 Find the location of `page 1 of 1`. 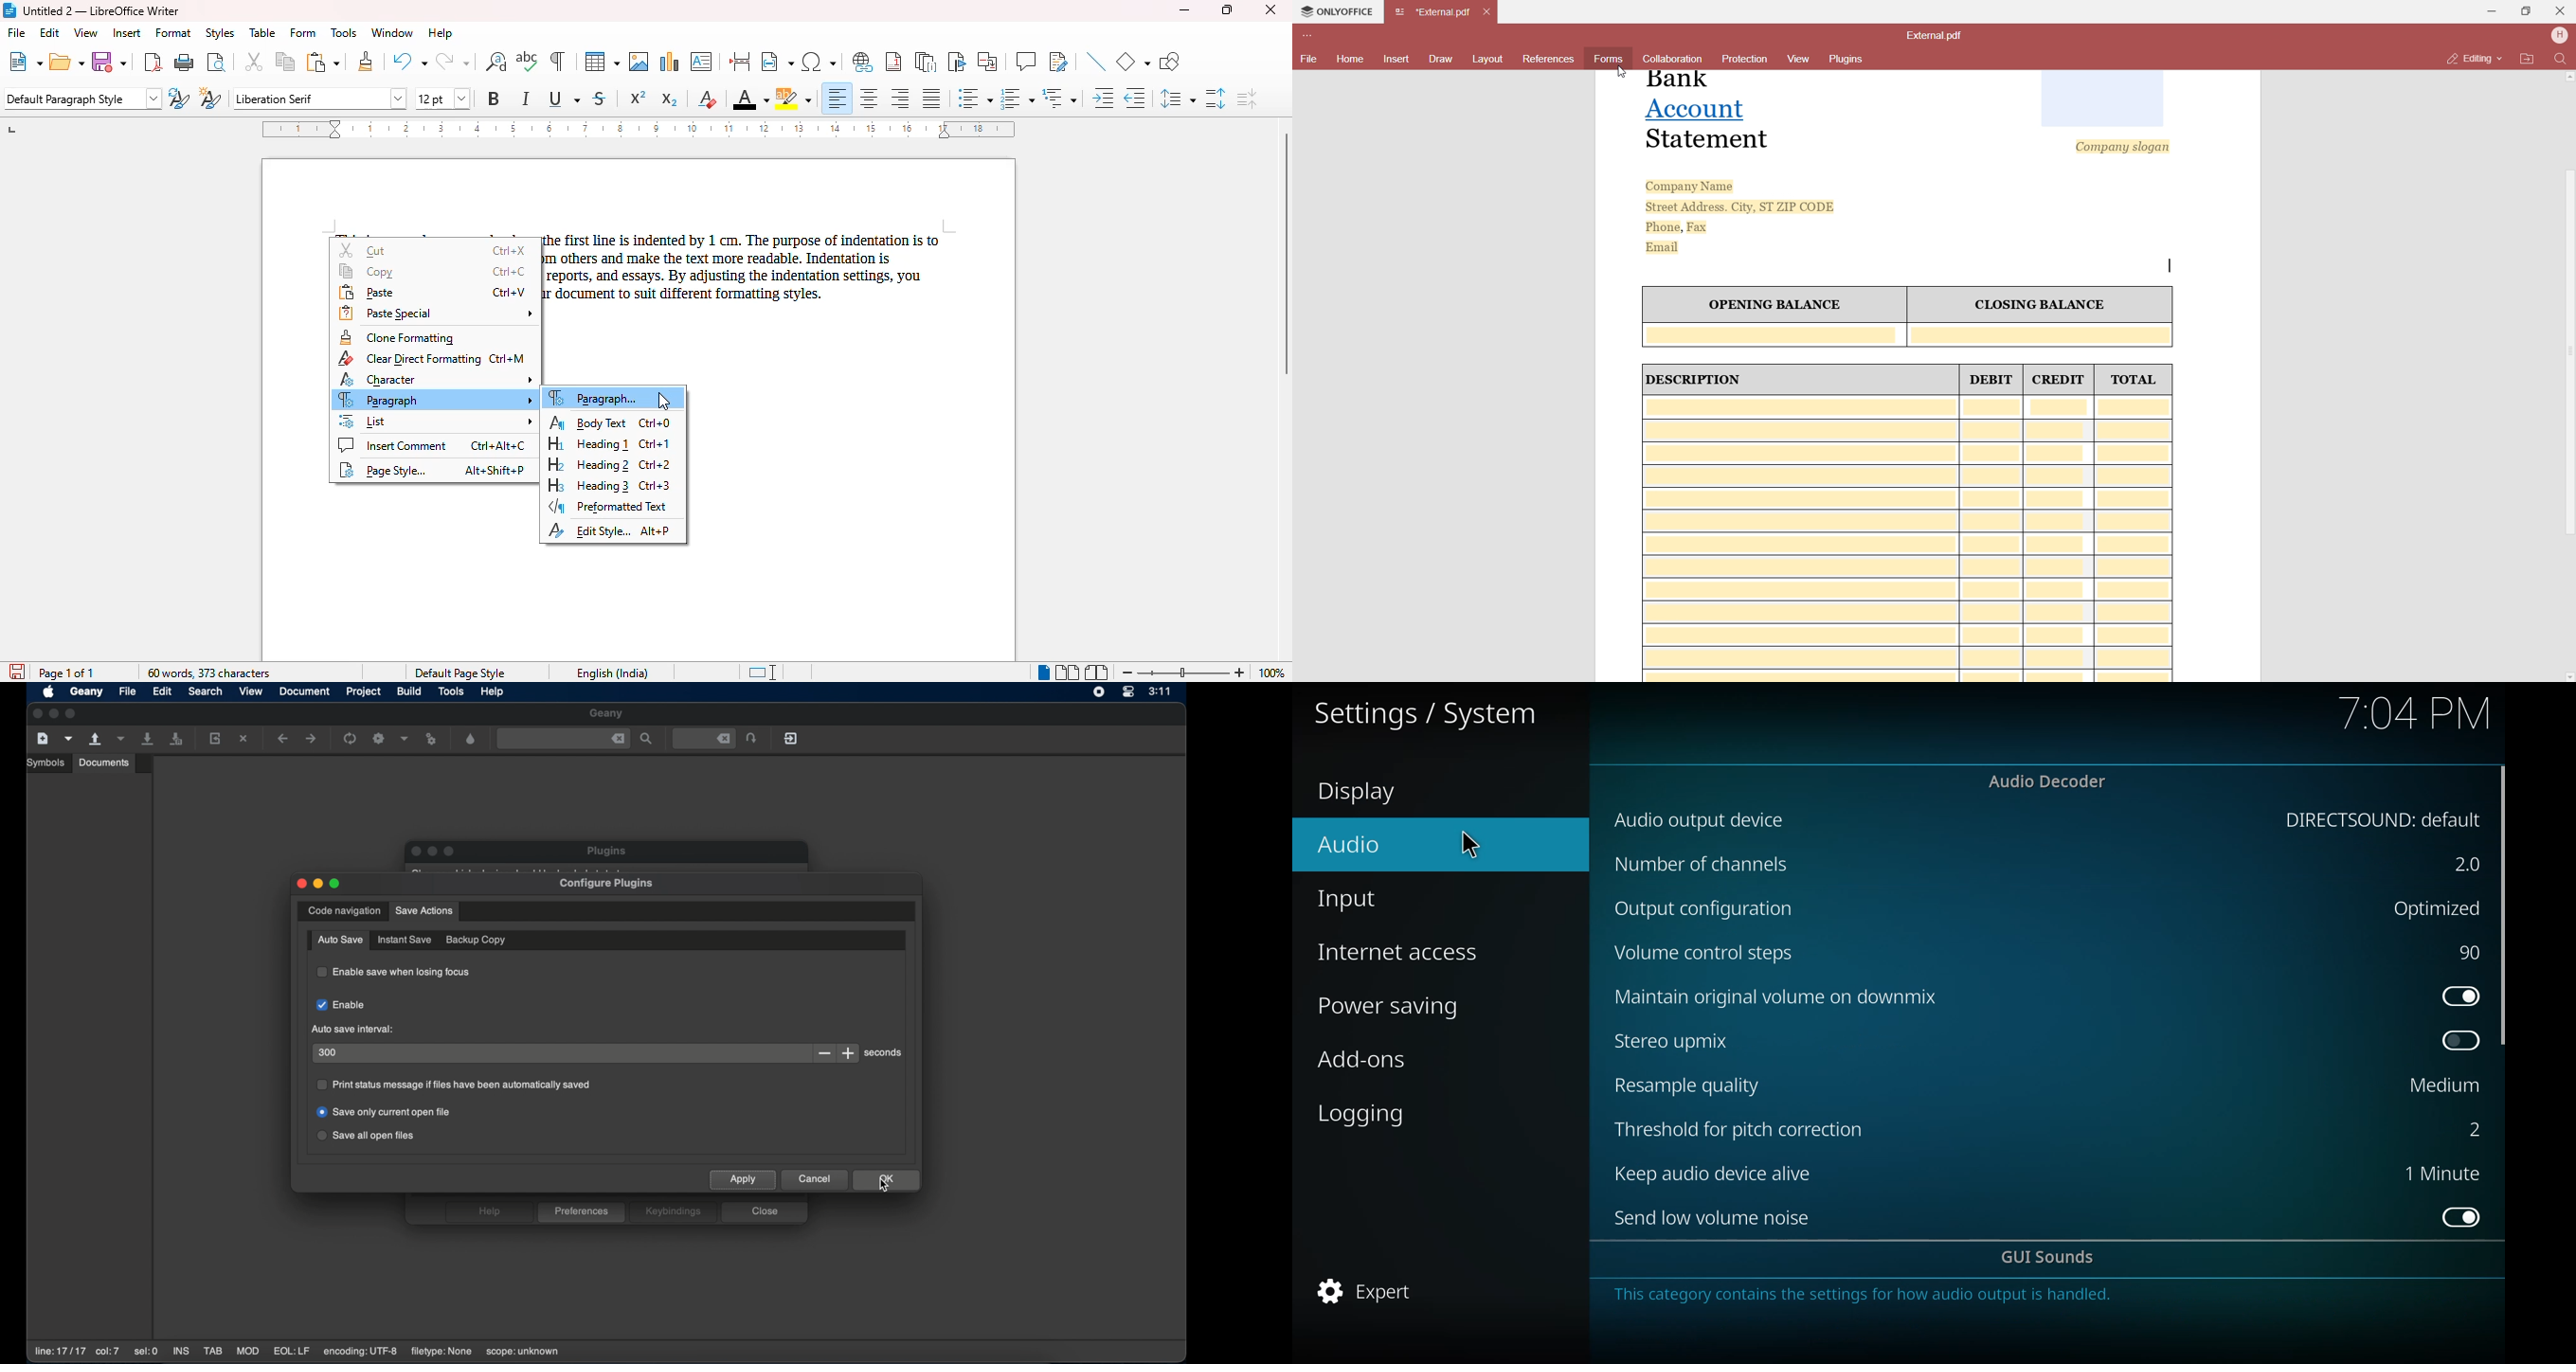

page 1 of 1 is located at coordinates (66, 673).